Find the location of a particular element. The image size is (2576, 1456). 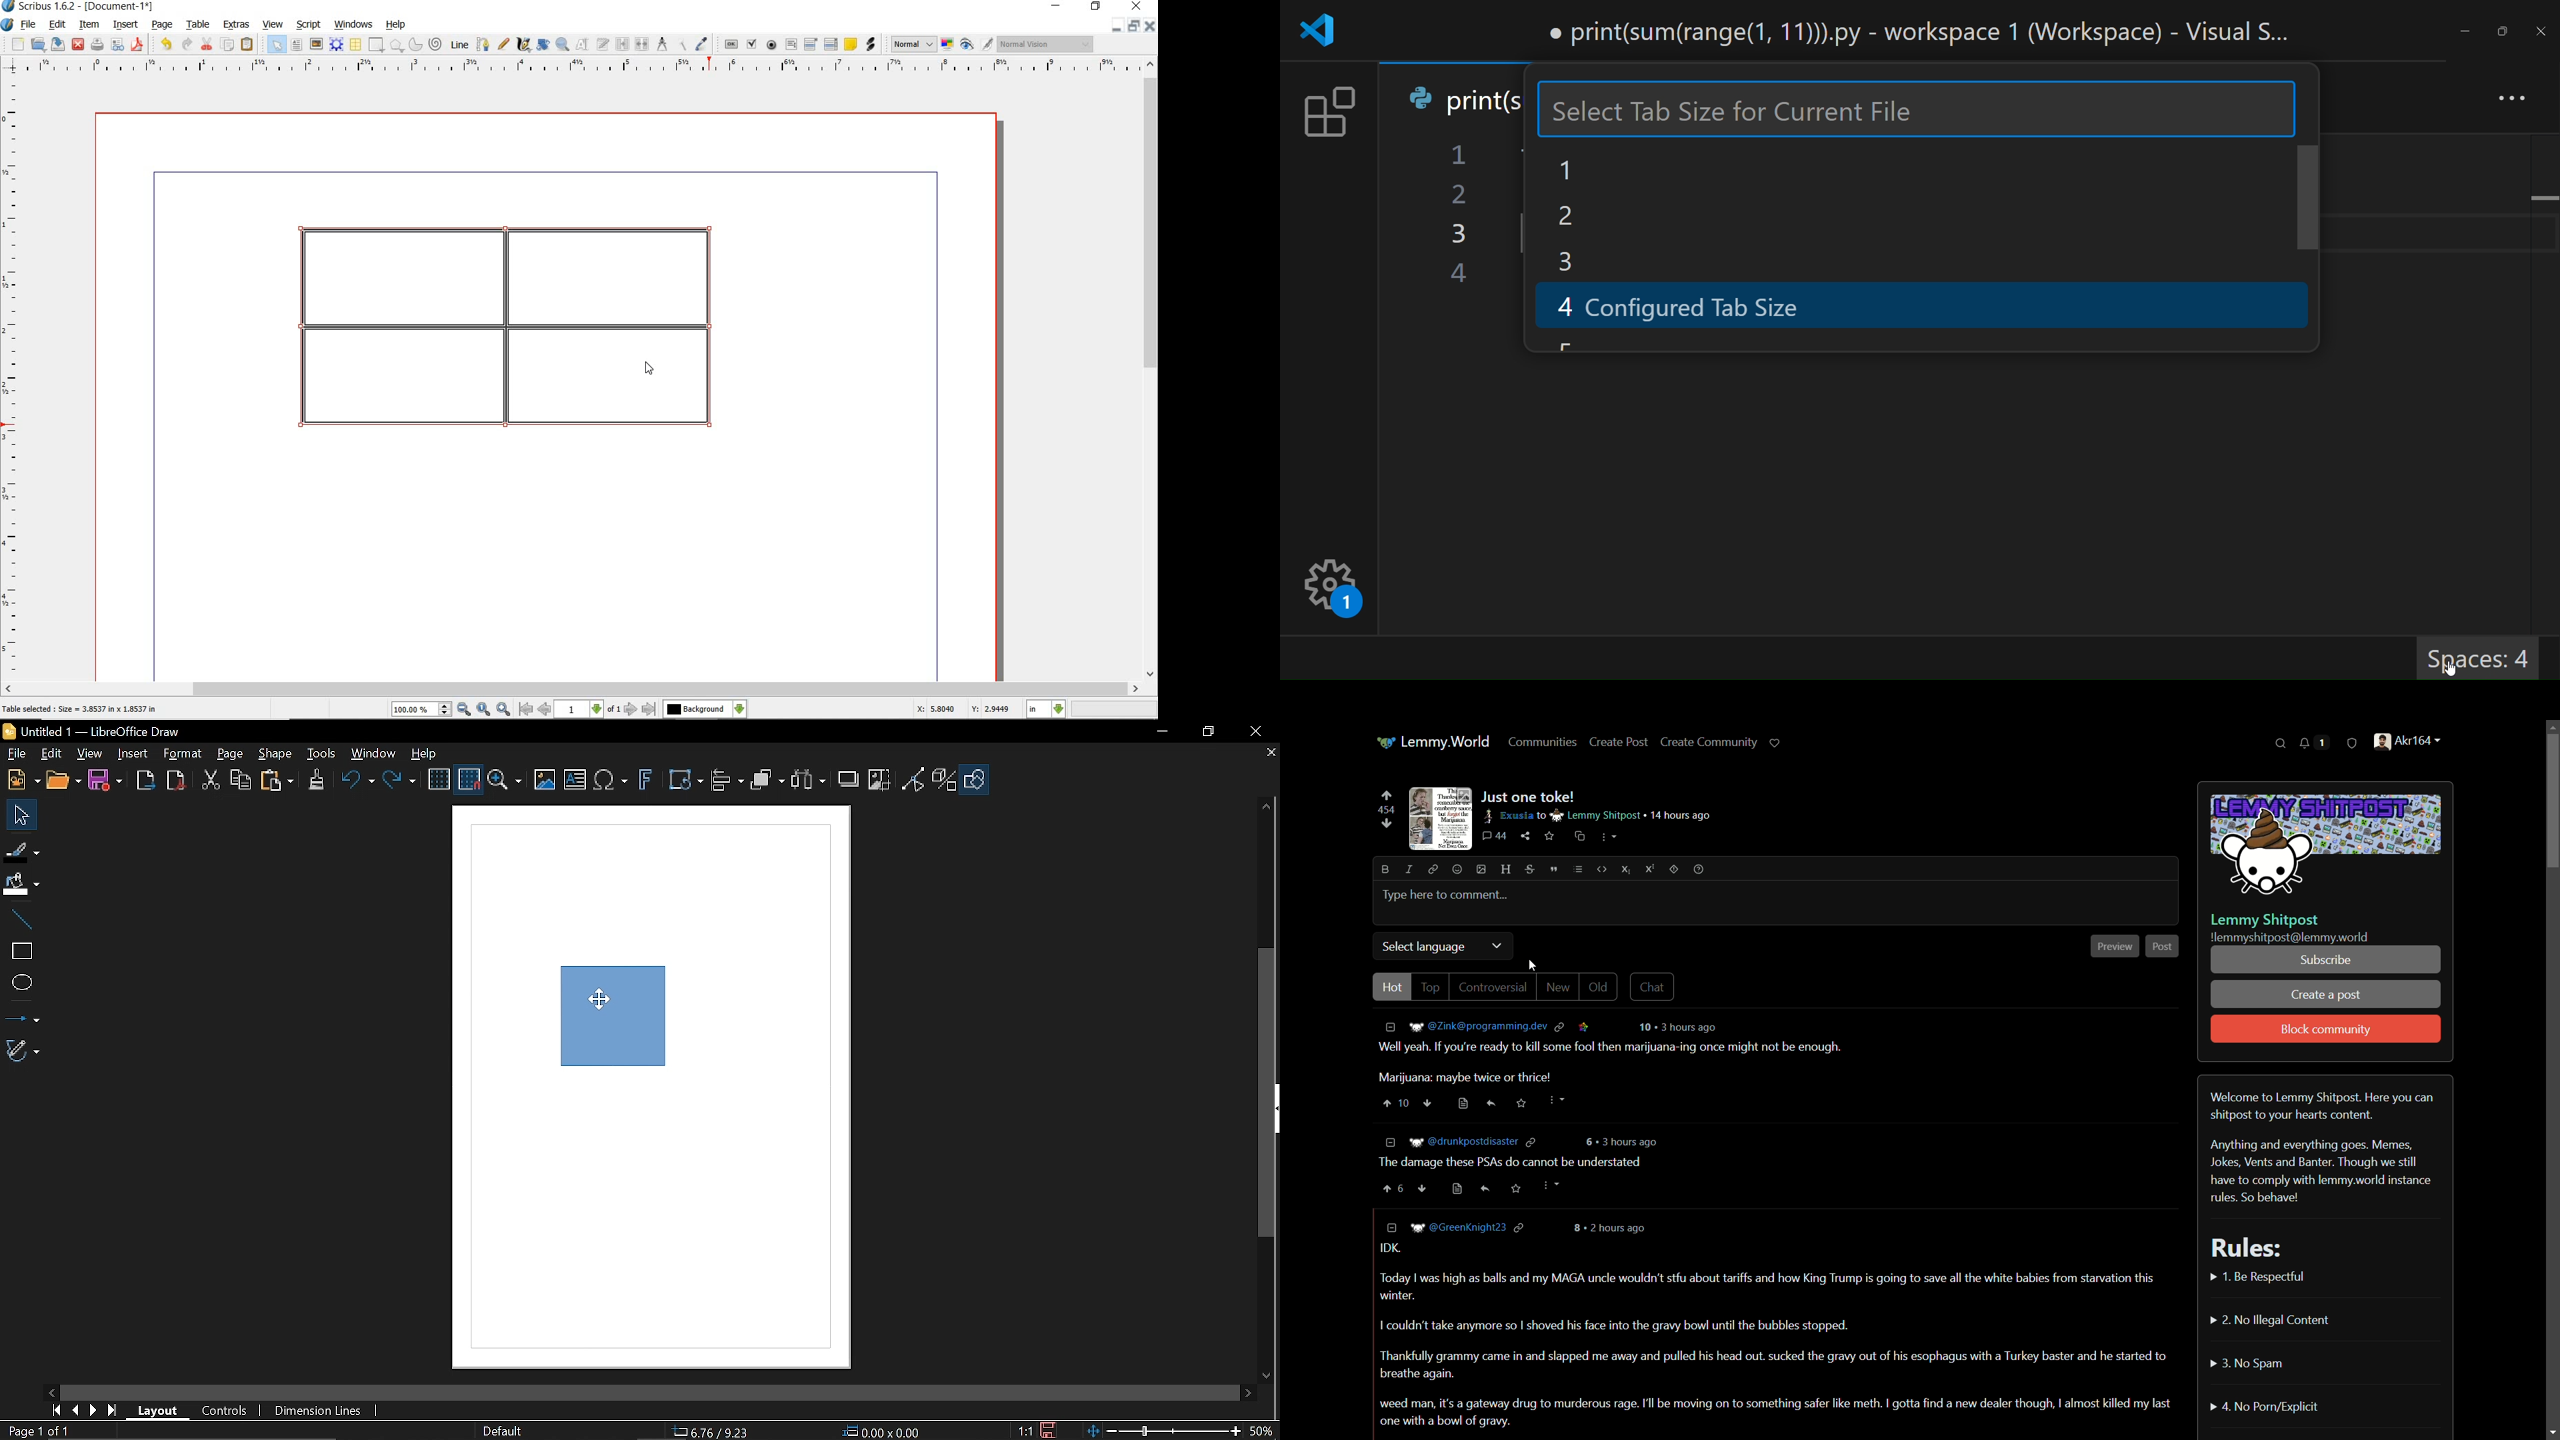

Transformation is located at coordinates (685, 781).